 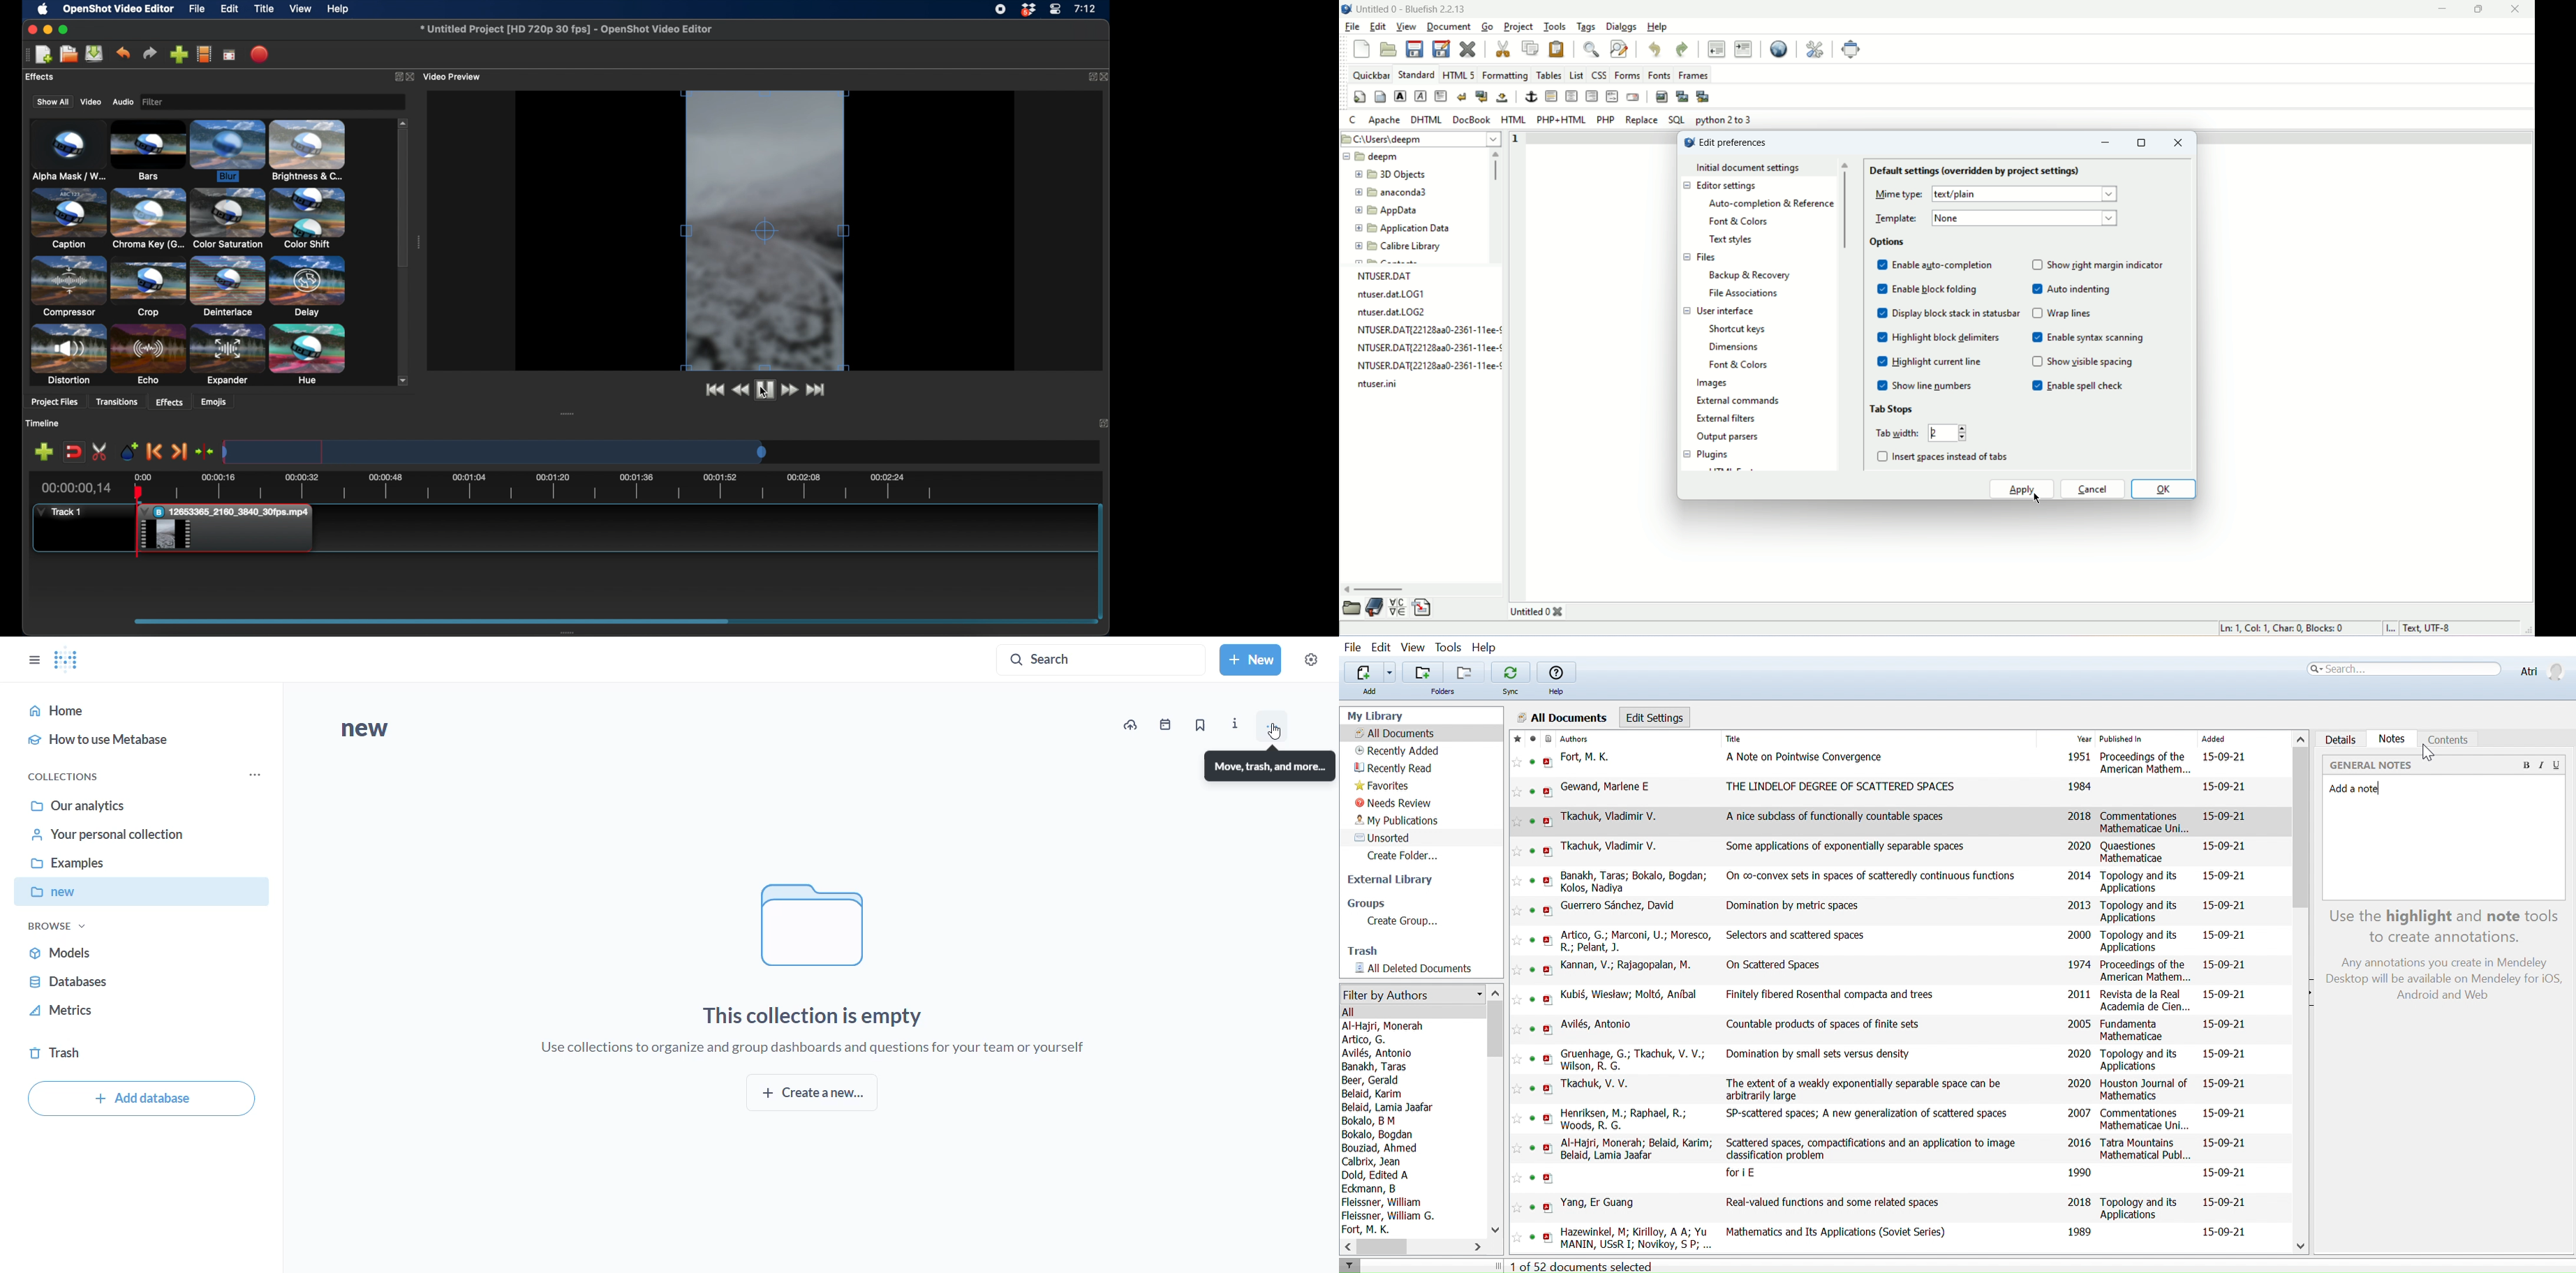 I want to click on Move up in all files, so click(x=2300, y=738).